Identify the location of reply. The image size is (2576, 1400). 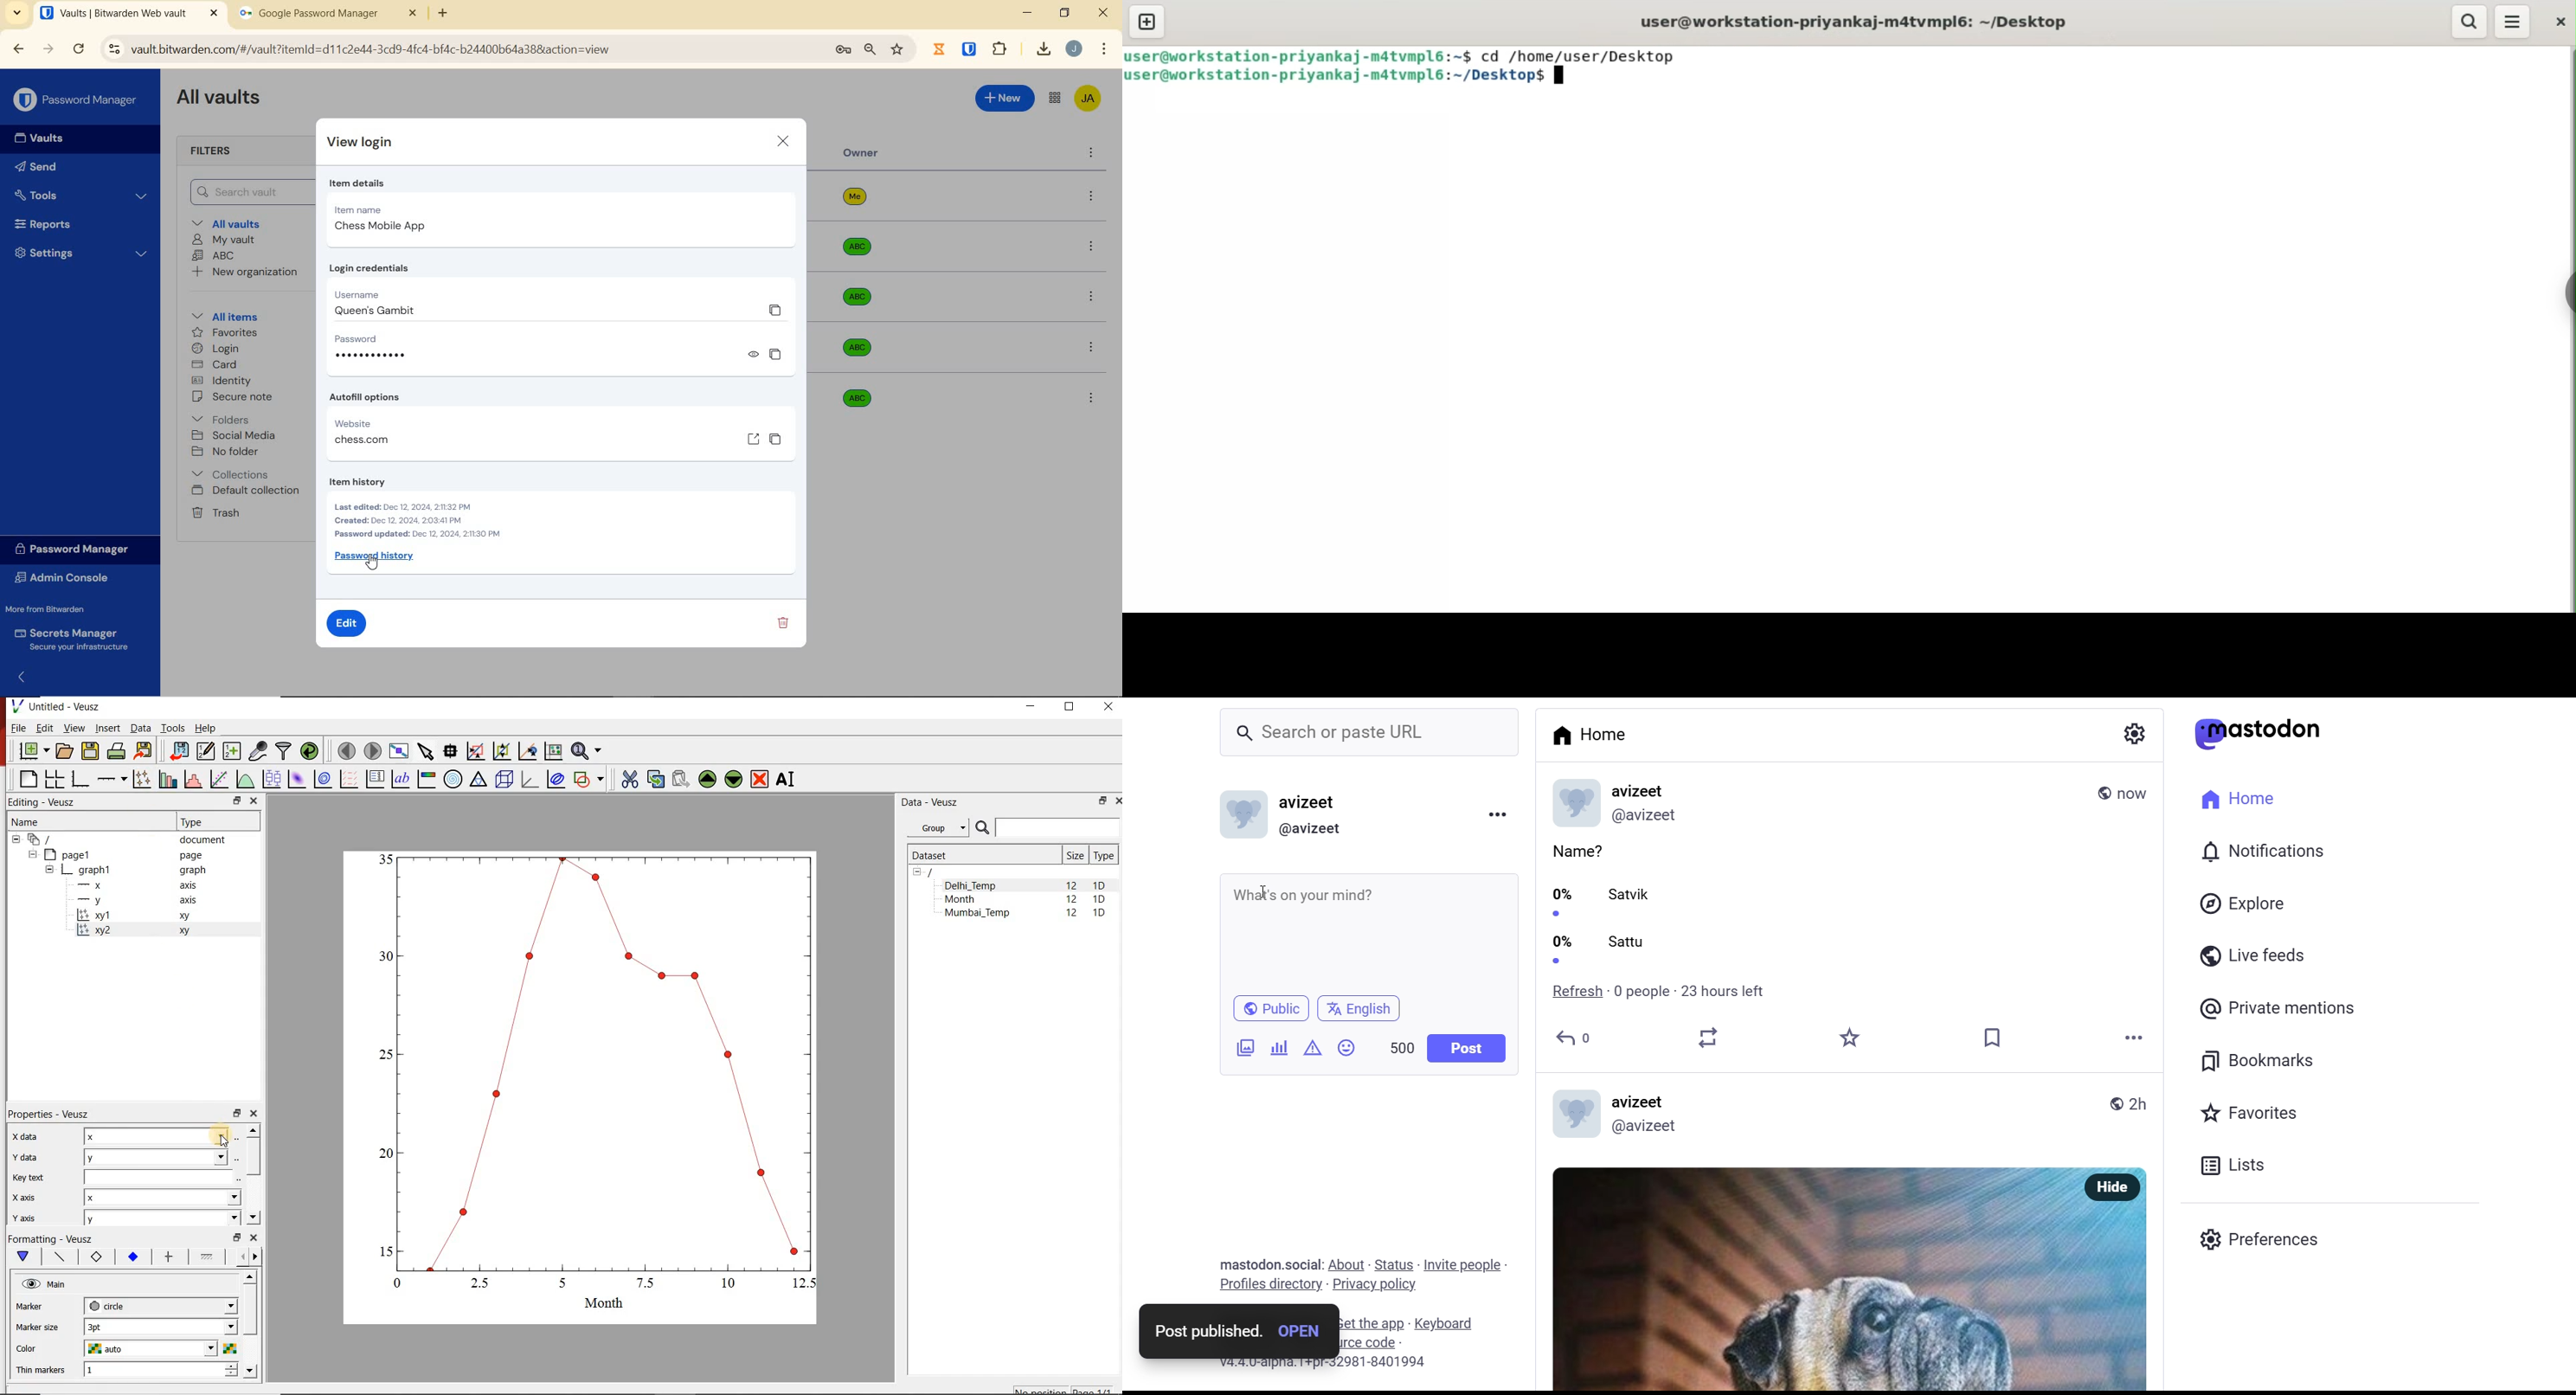
(1574, 1038).